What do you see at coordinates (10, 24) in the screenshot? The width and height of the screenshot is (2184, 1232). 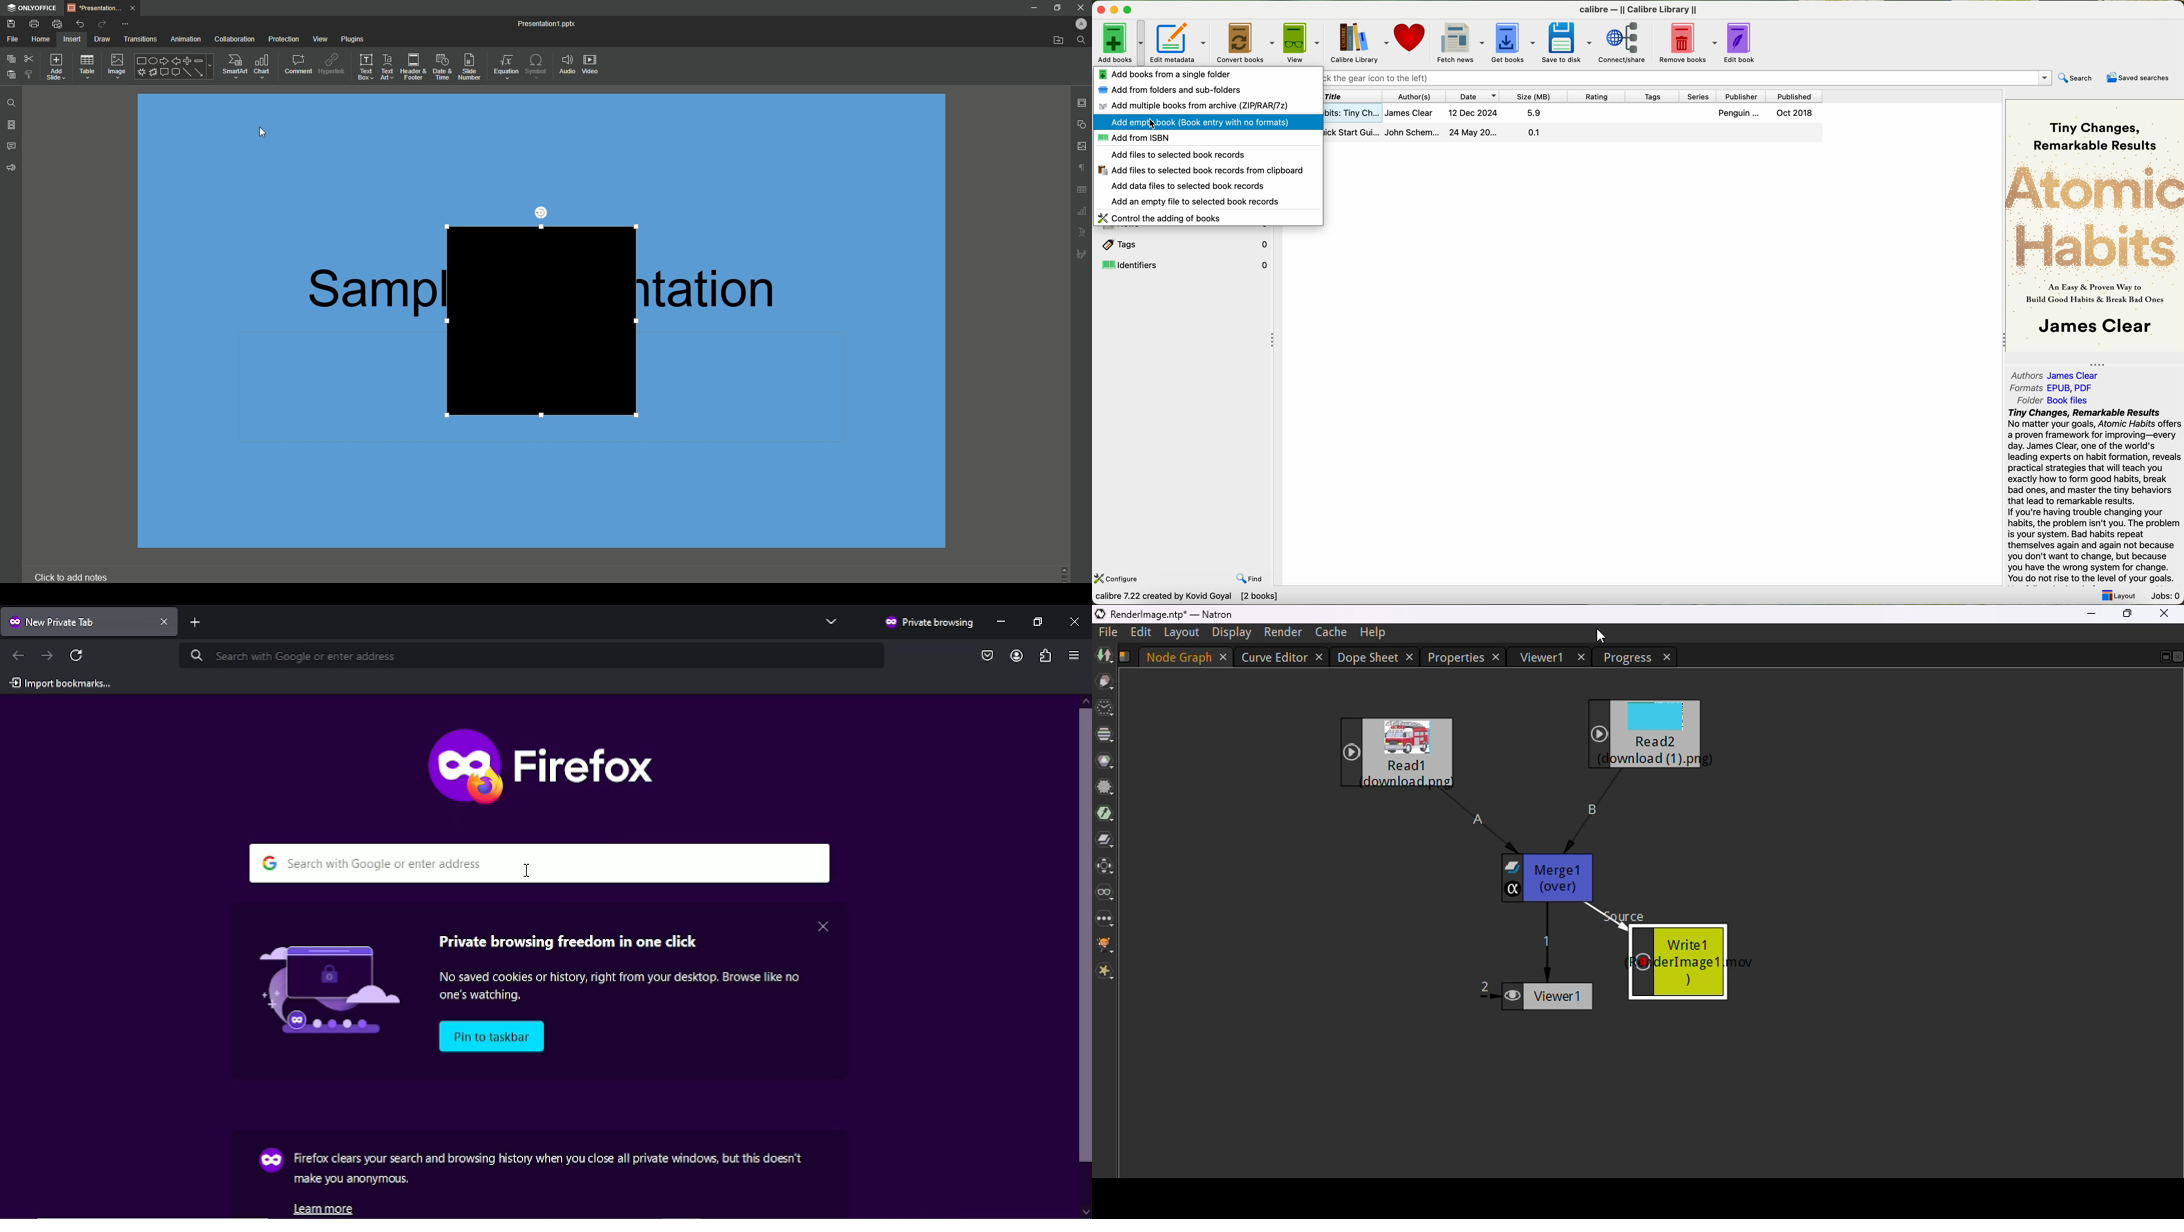 I see `Save` at bounding box center [10, 24].